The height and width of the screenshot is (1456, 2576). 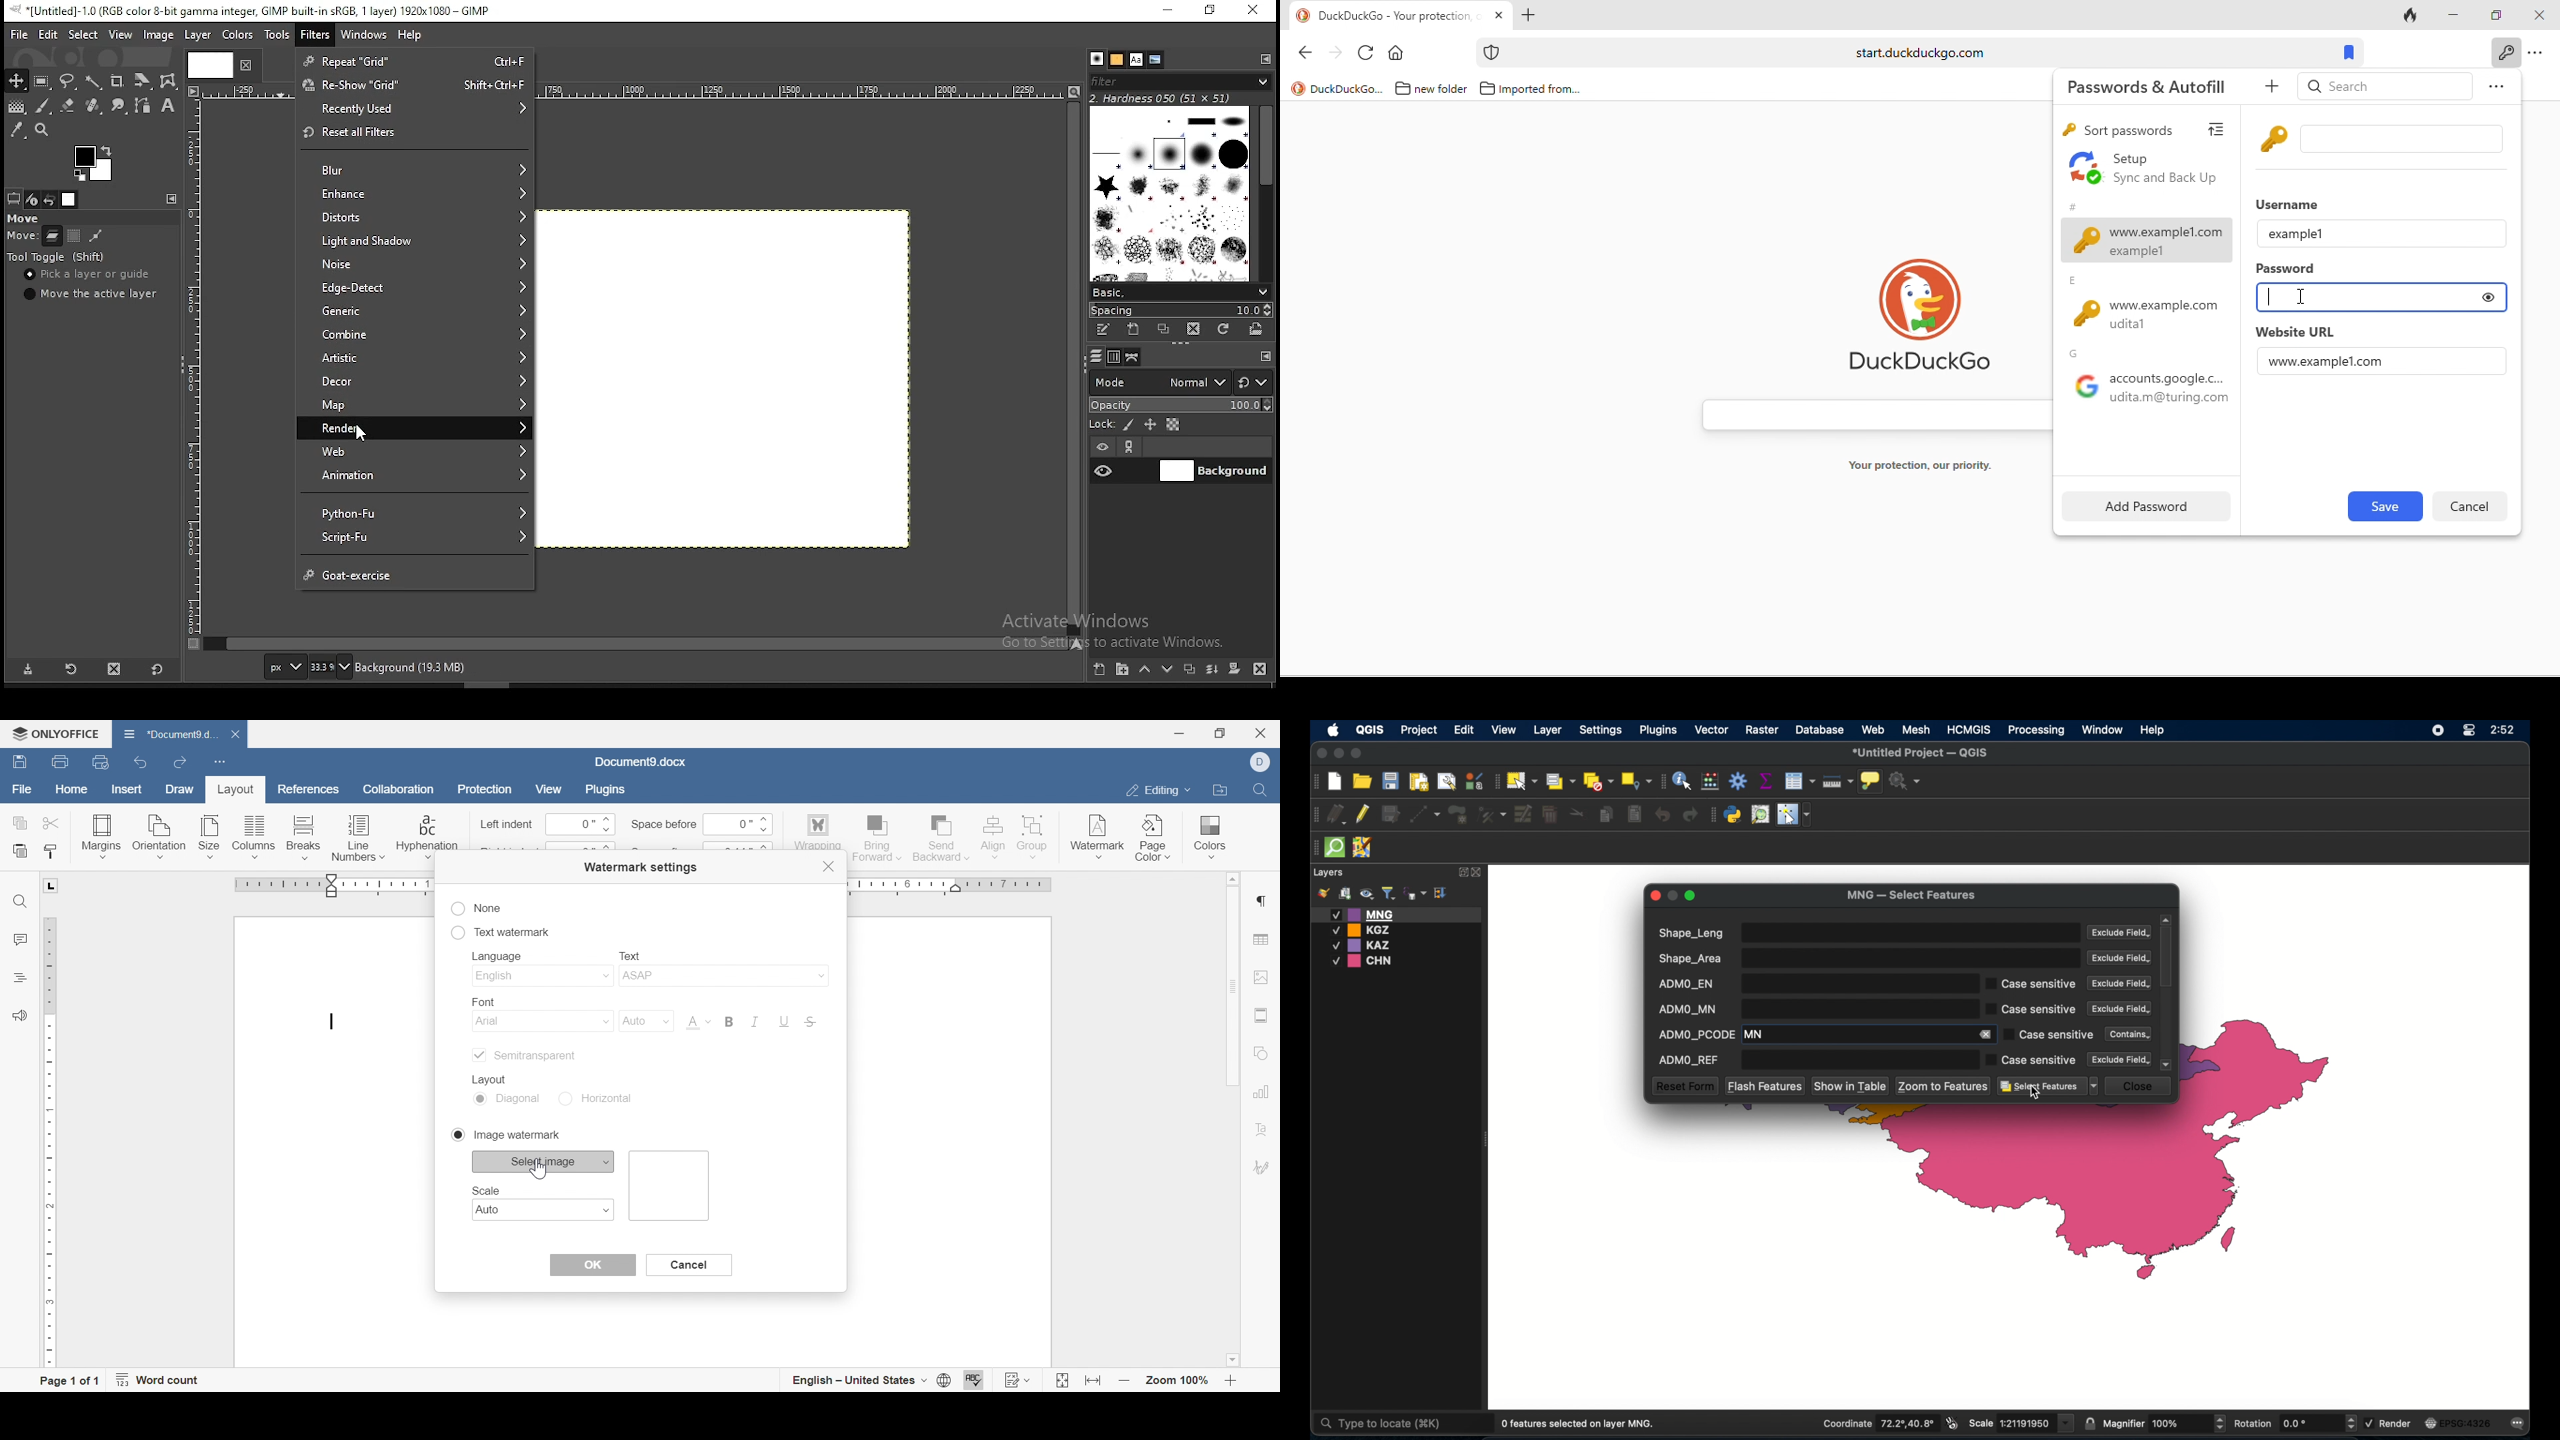 What do you see at coordinates (1851, 1087) in the screenshot?
I see `show in table` at bounding box center [1851, 1087].